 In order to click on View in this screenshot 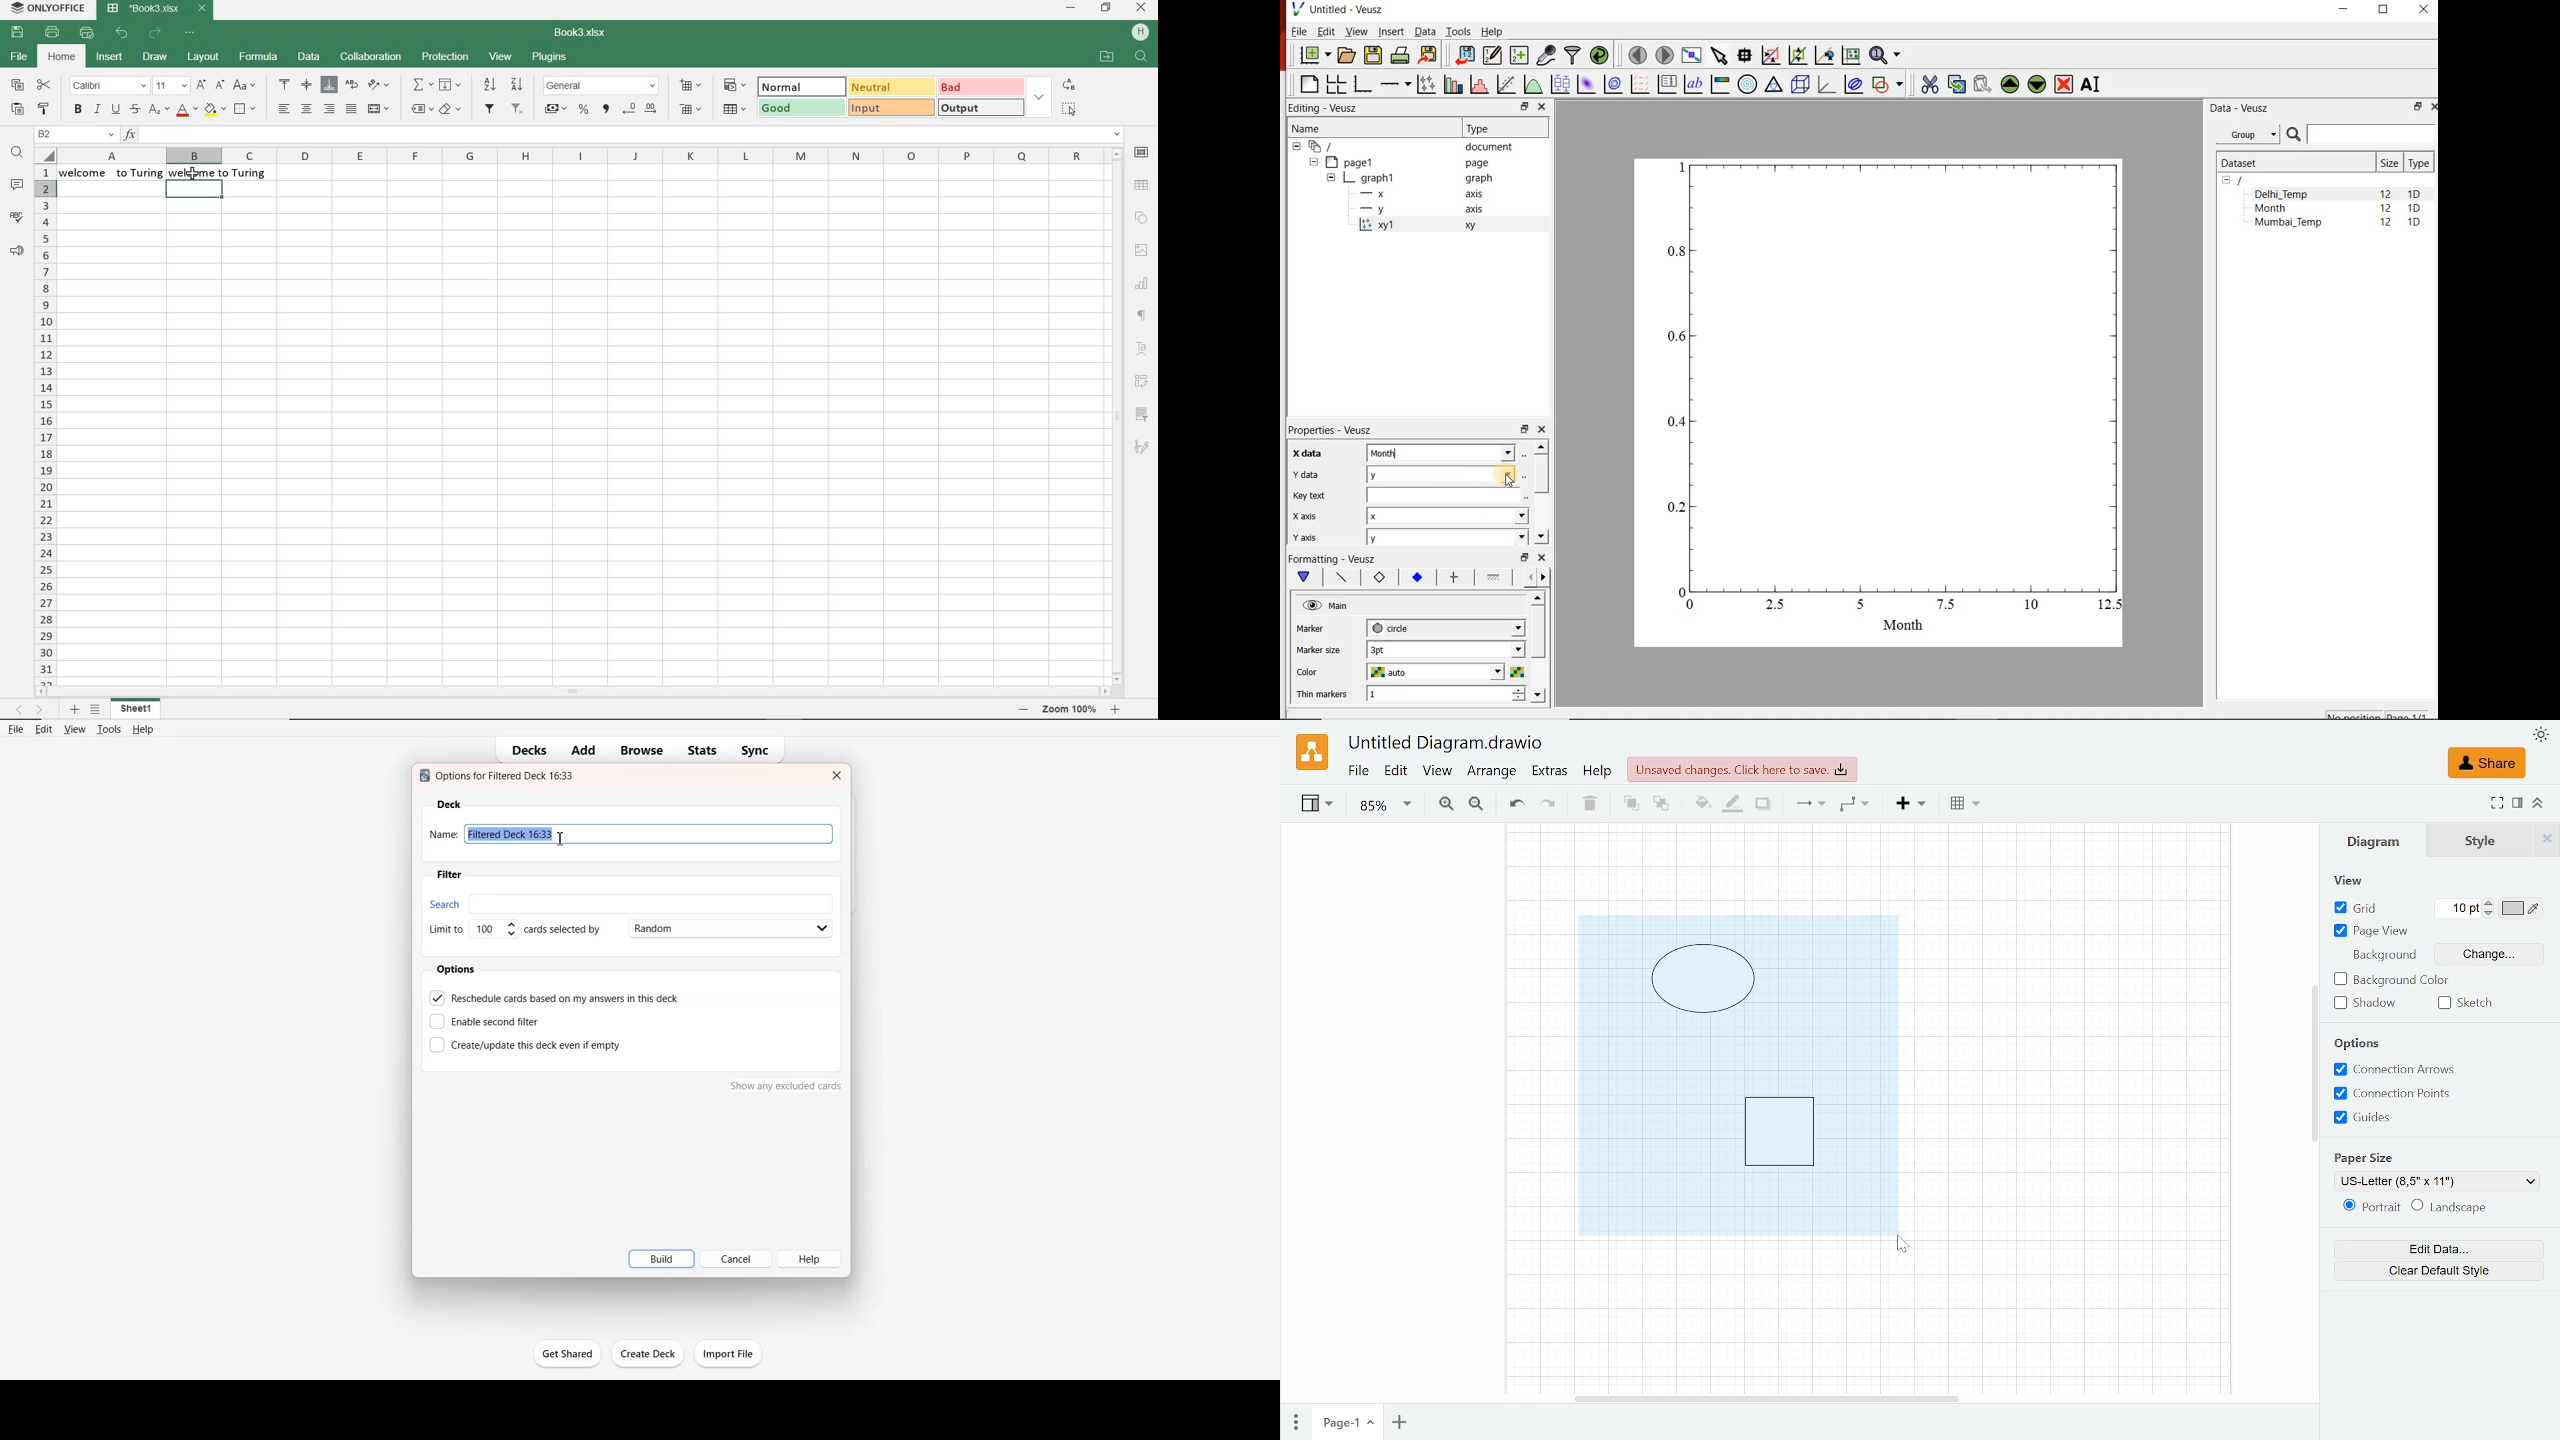, I will do `click(75, 729)`.